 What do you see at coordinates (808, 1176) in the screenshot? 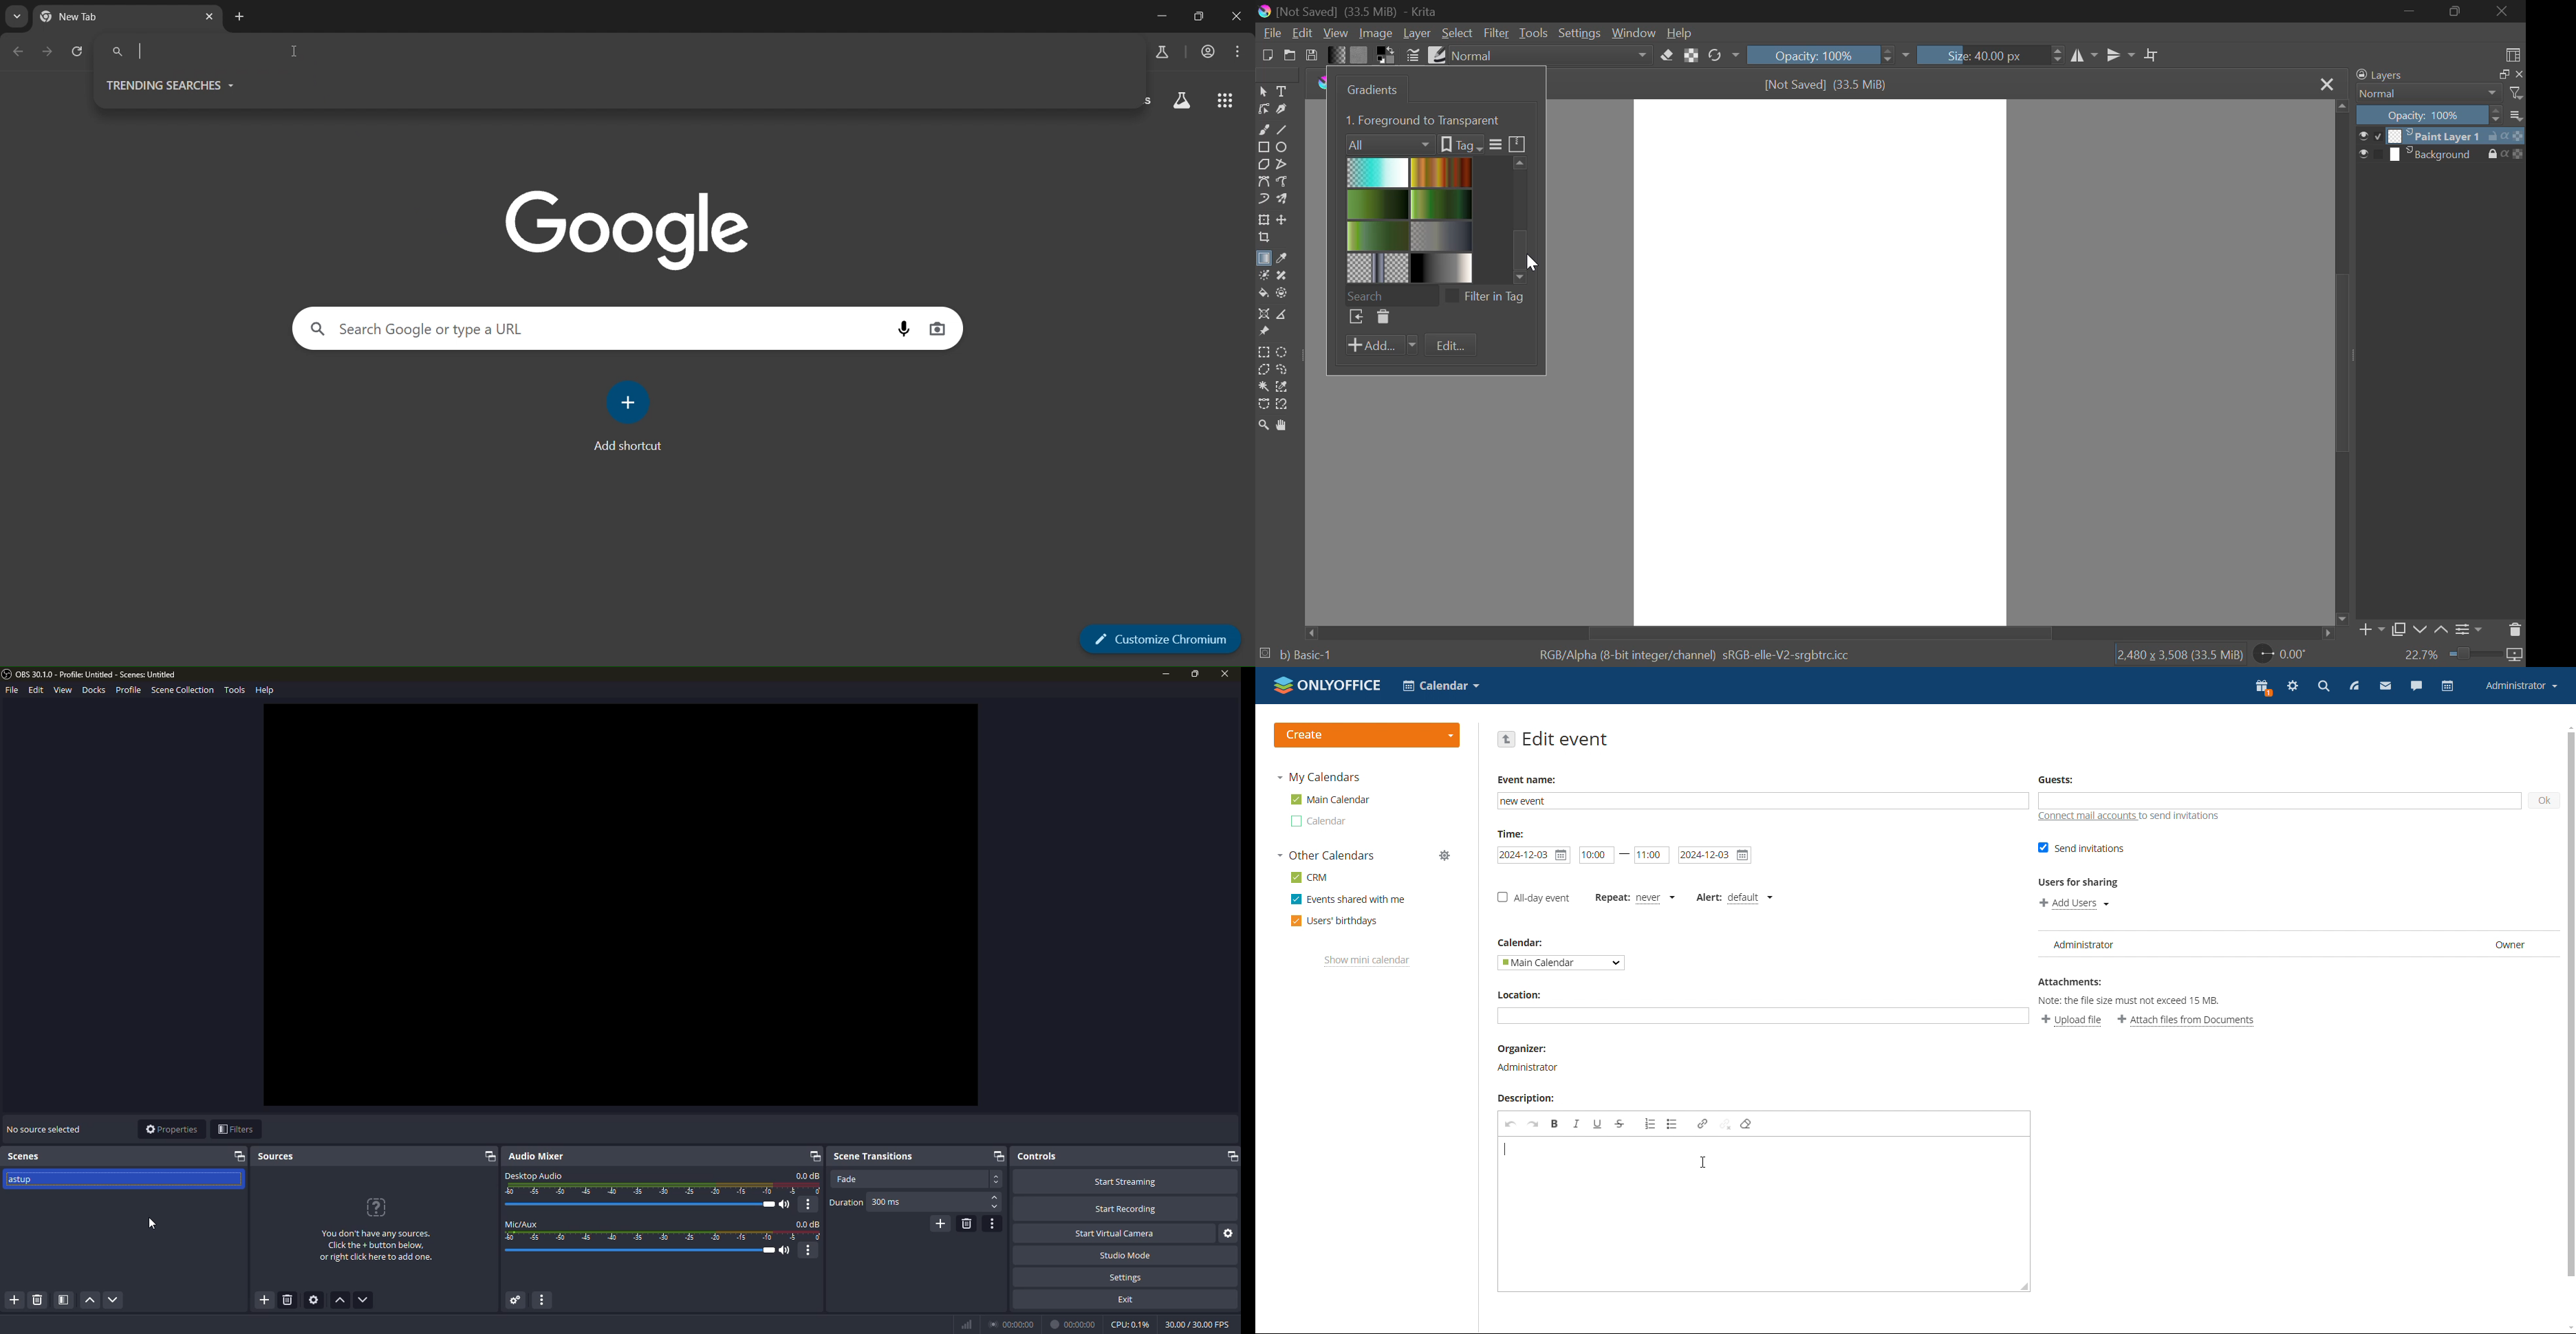
I see `db` at bounding box center [808, 1176].